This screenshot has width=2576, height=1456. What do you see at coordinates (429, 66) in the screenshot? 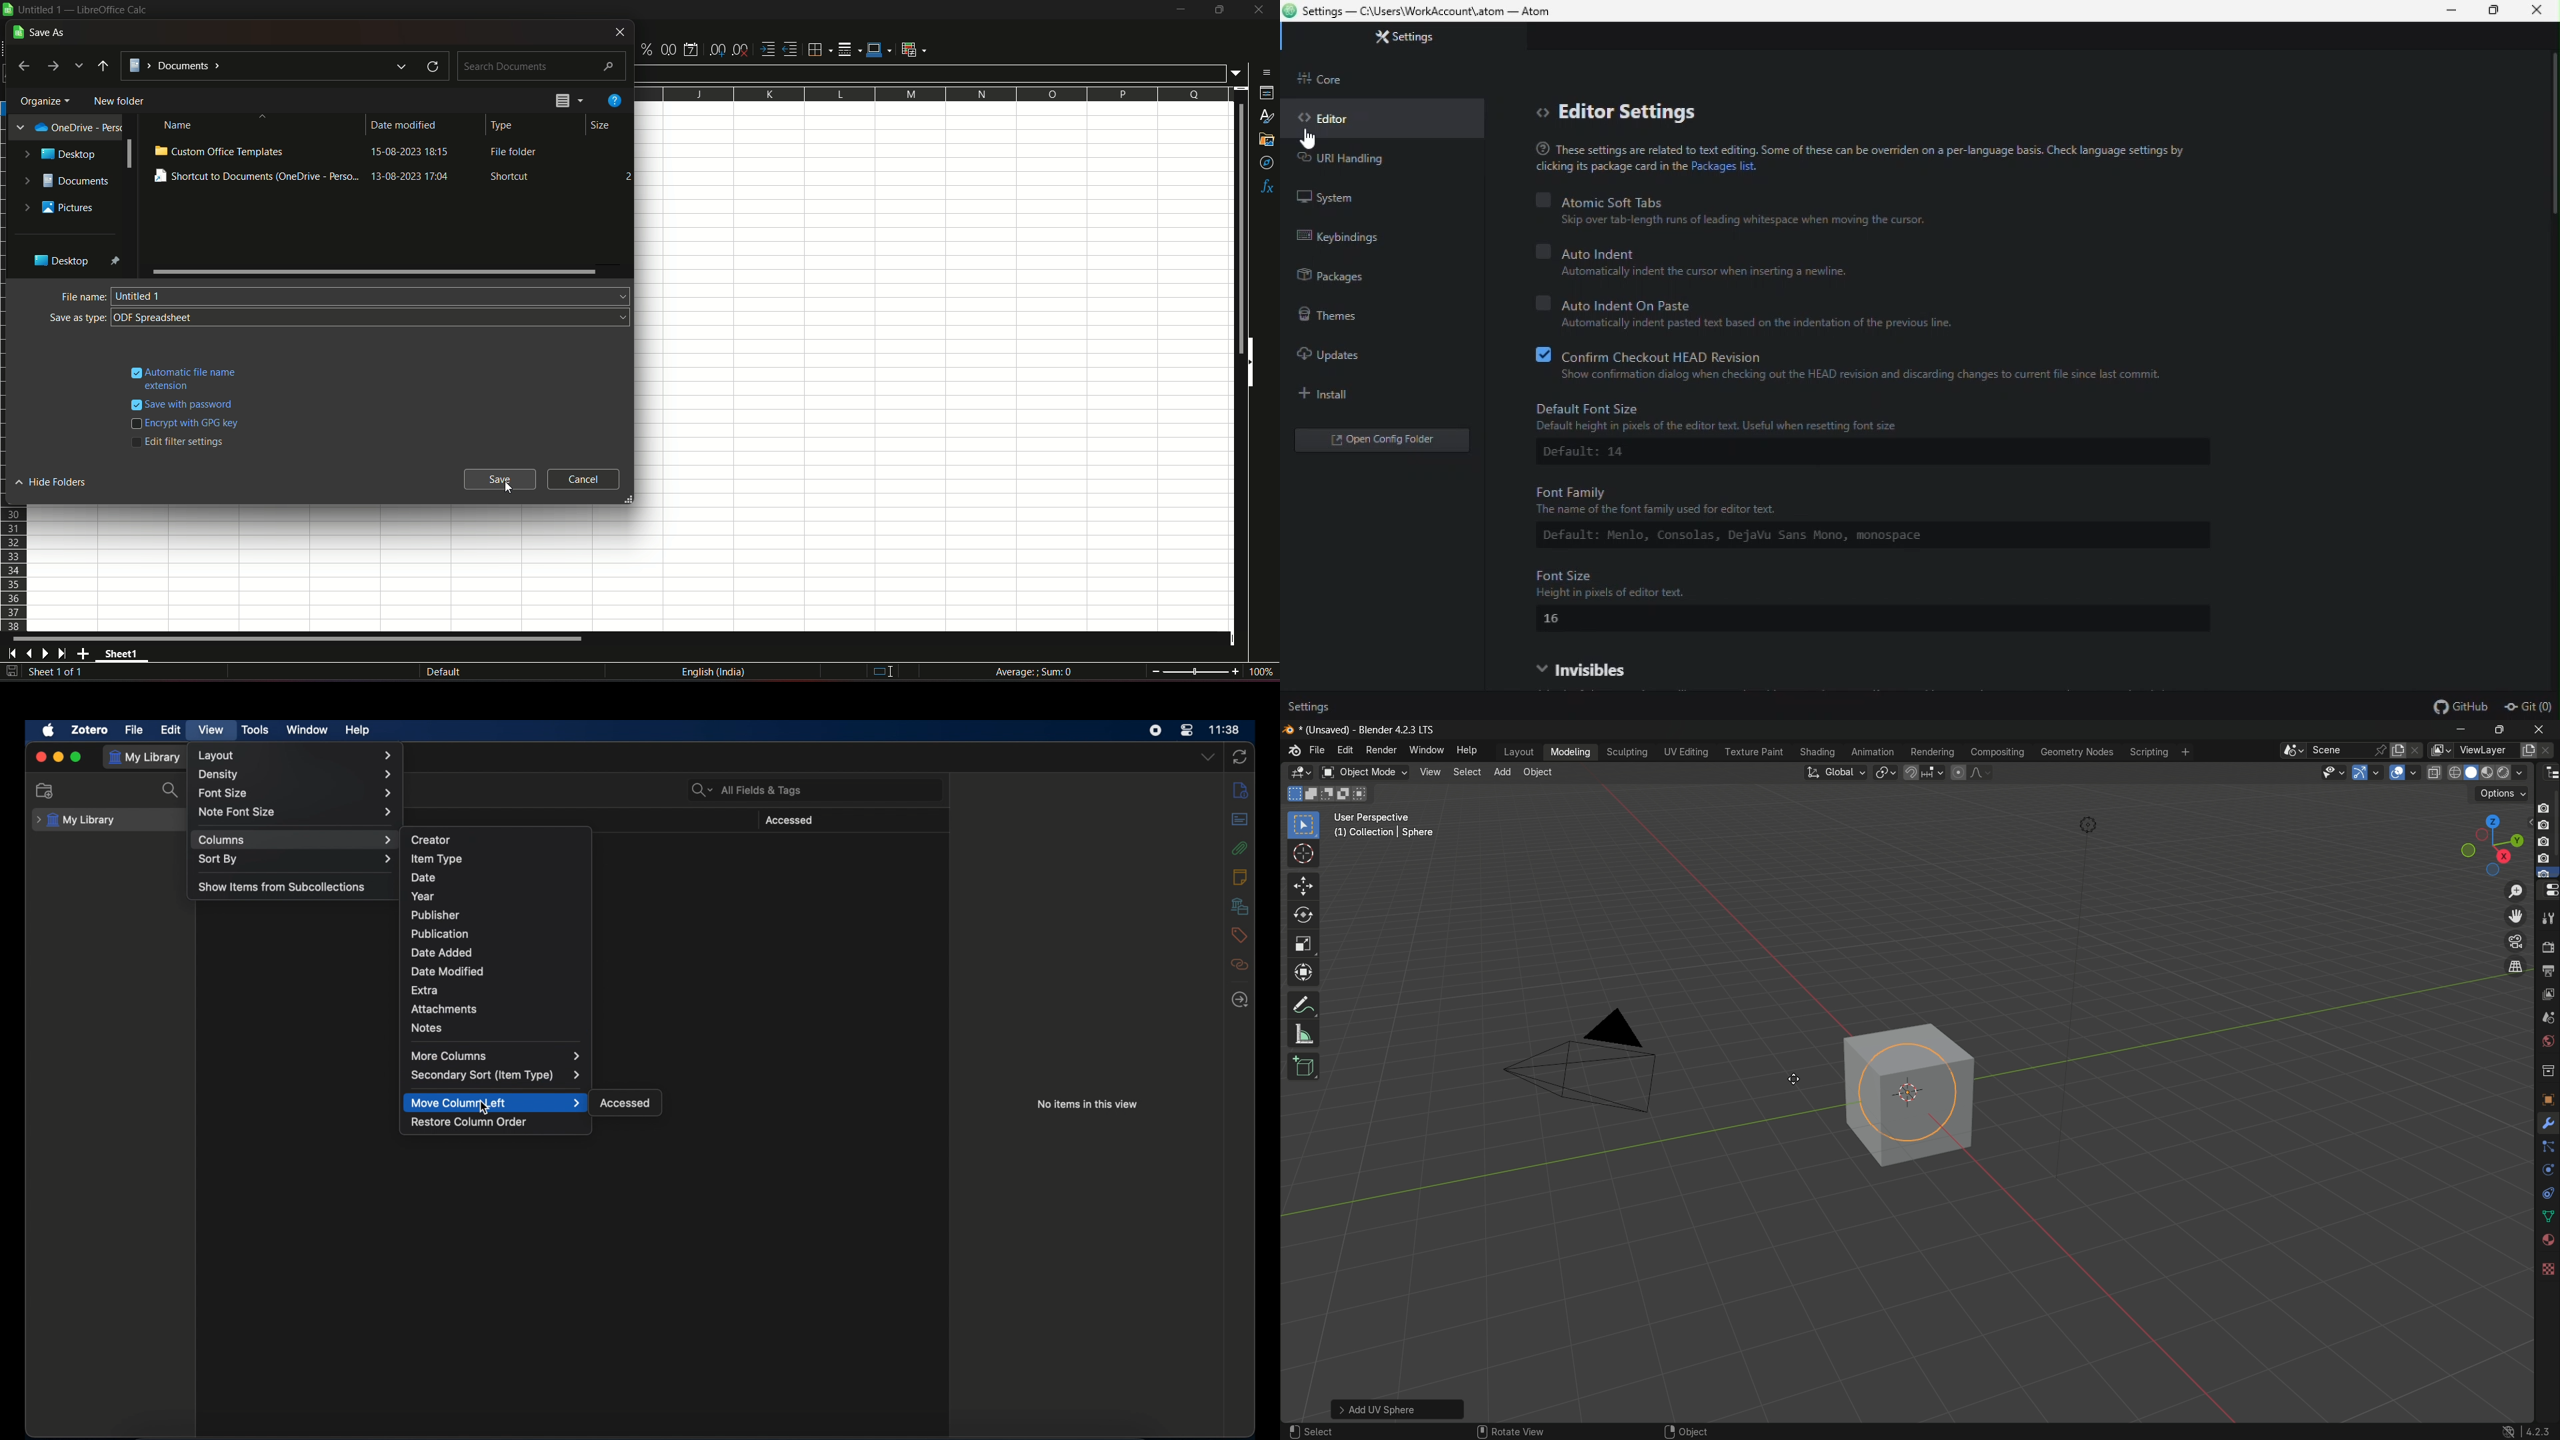
I see `refresh` at bounding box center [429, 66].